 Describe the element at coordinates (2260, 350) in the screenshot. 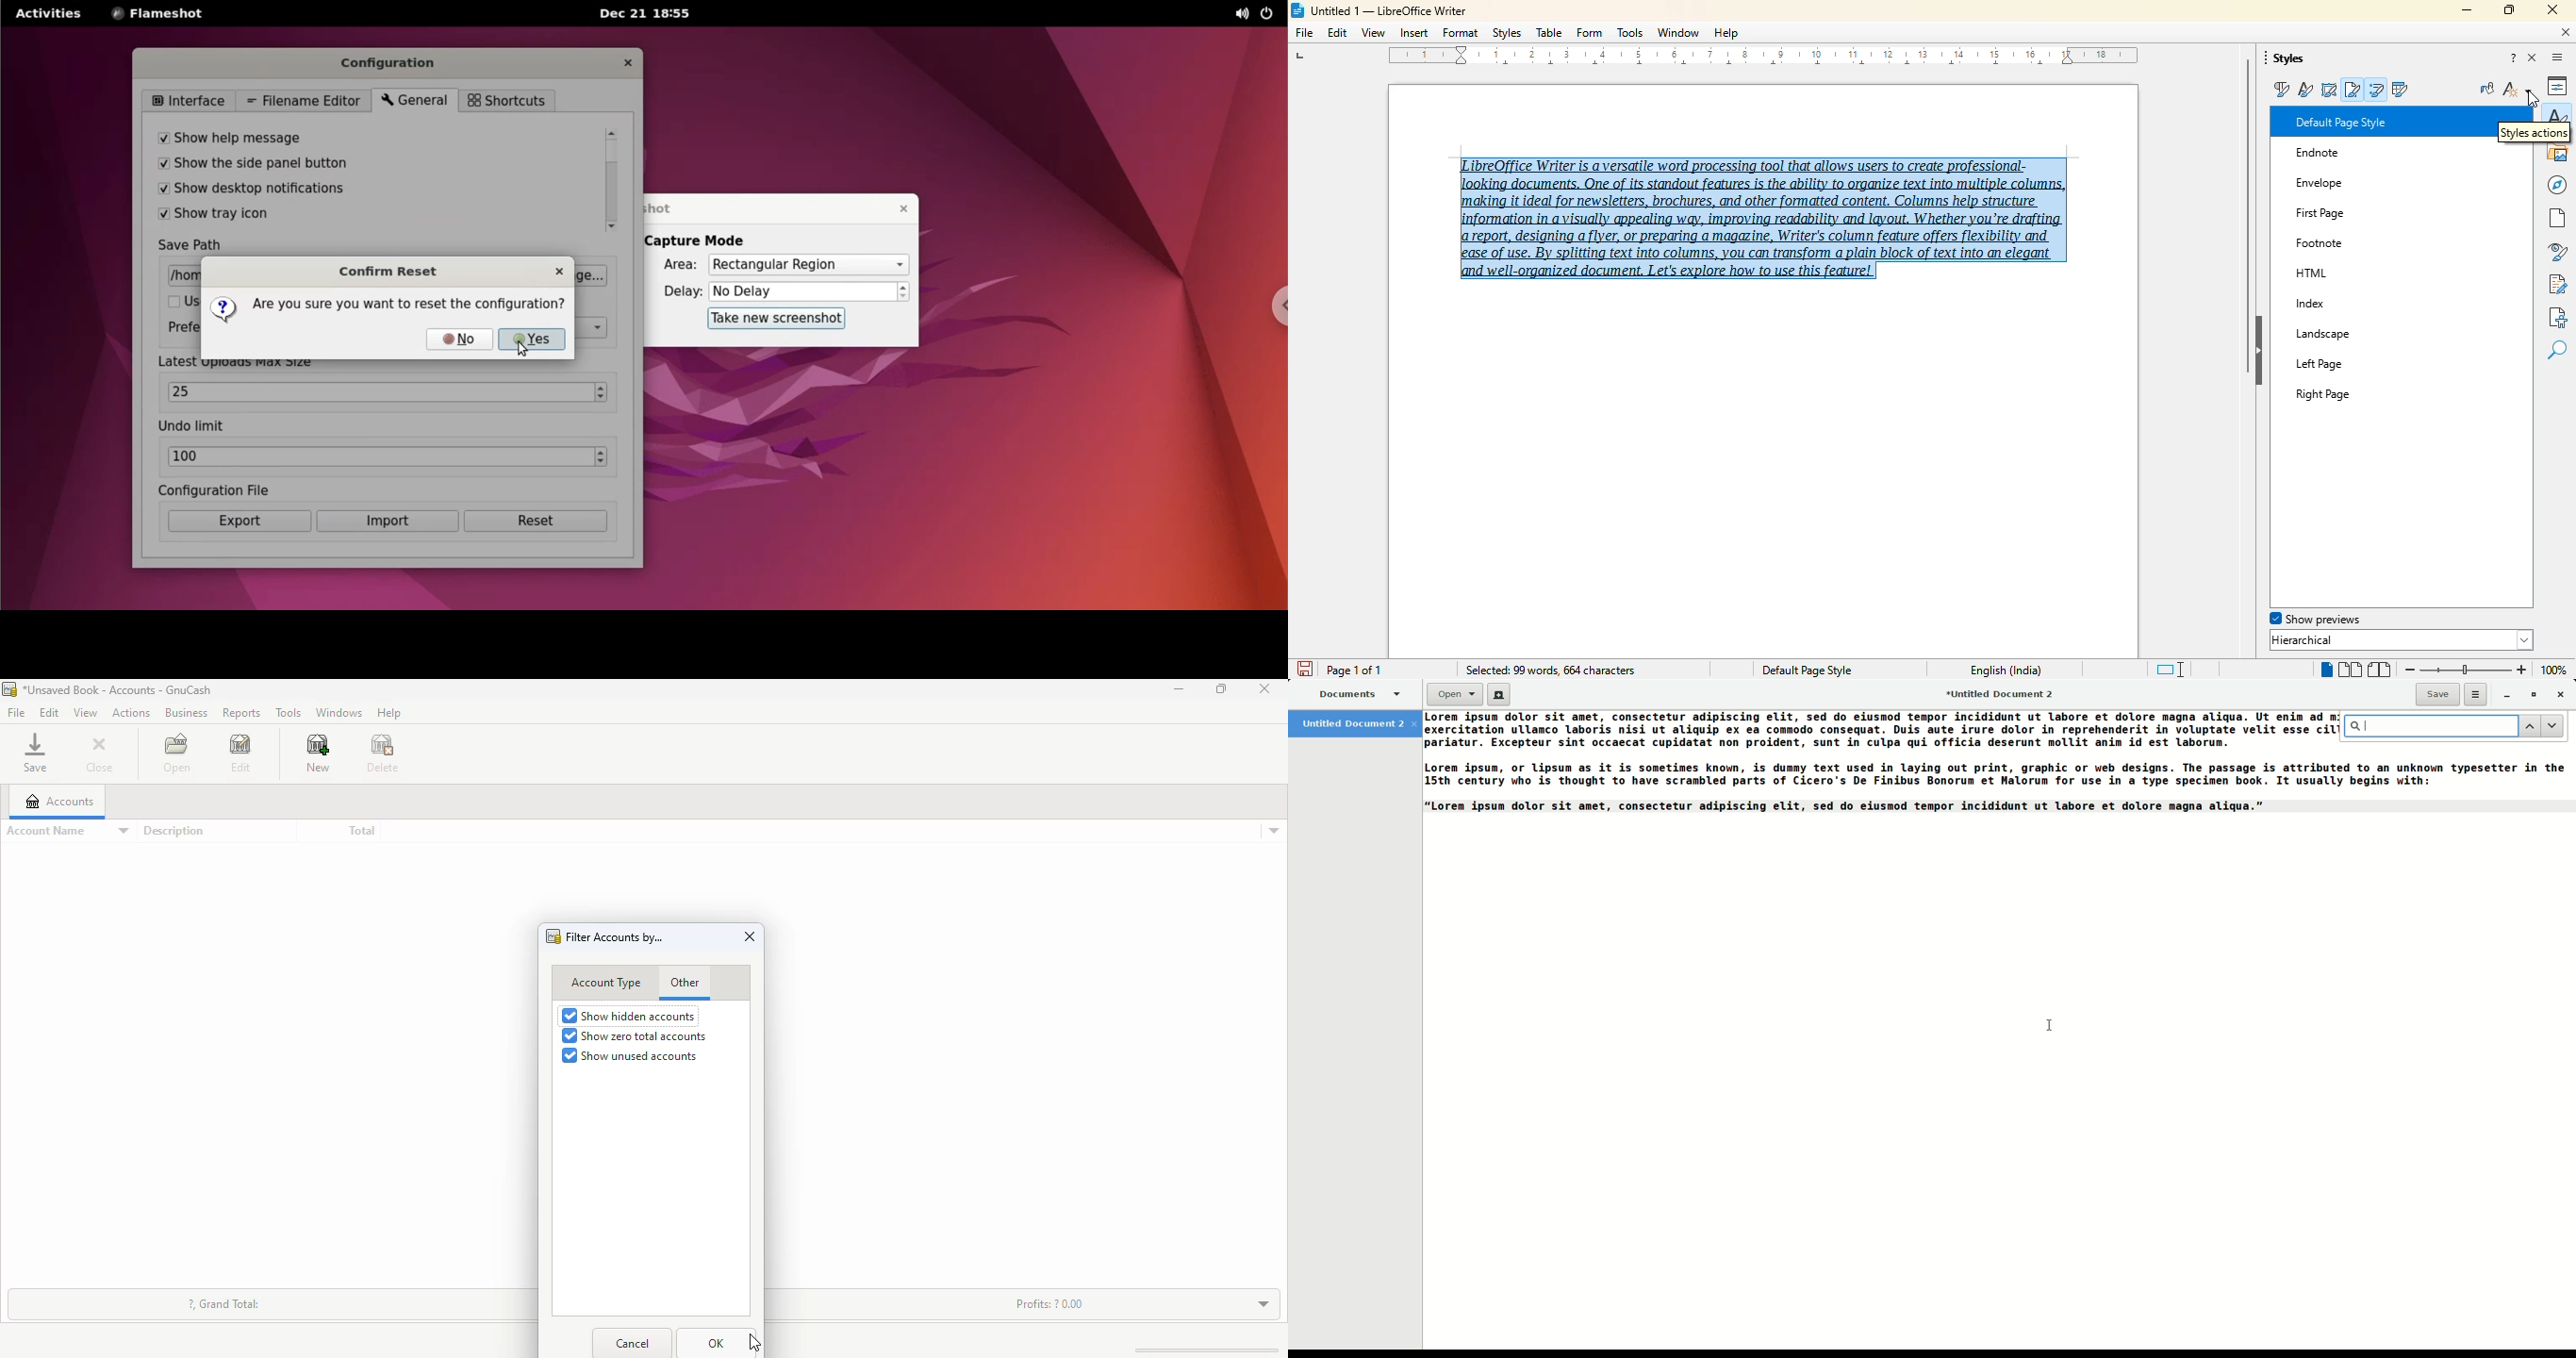

I see `hide` at that location.